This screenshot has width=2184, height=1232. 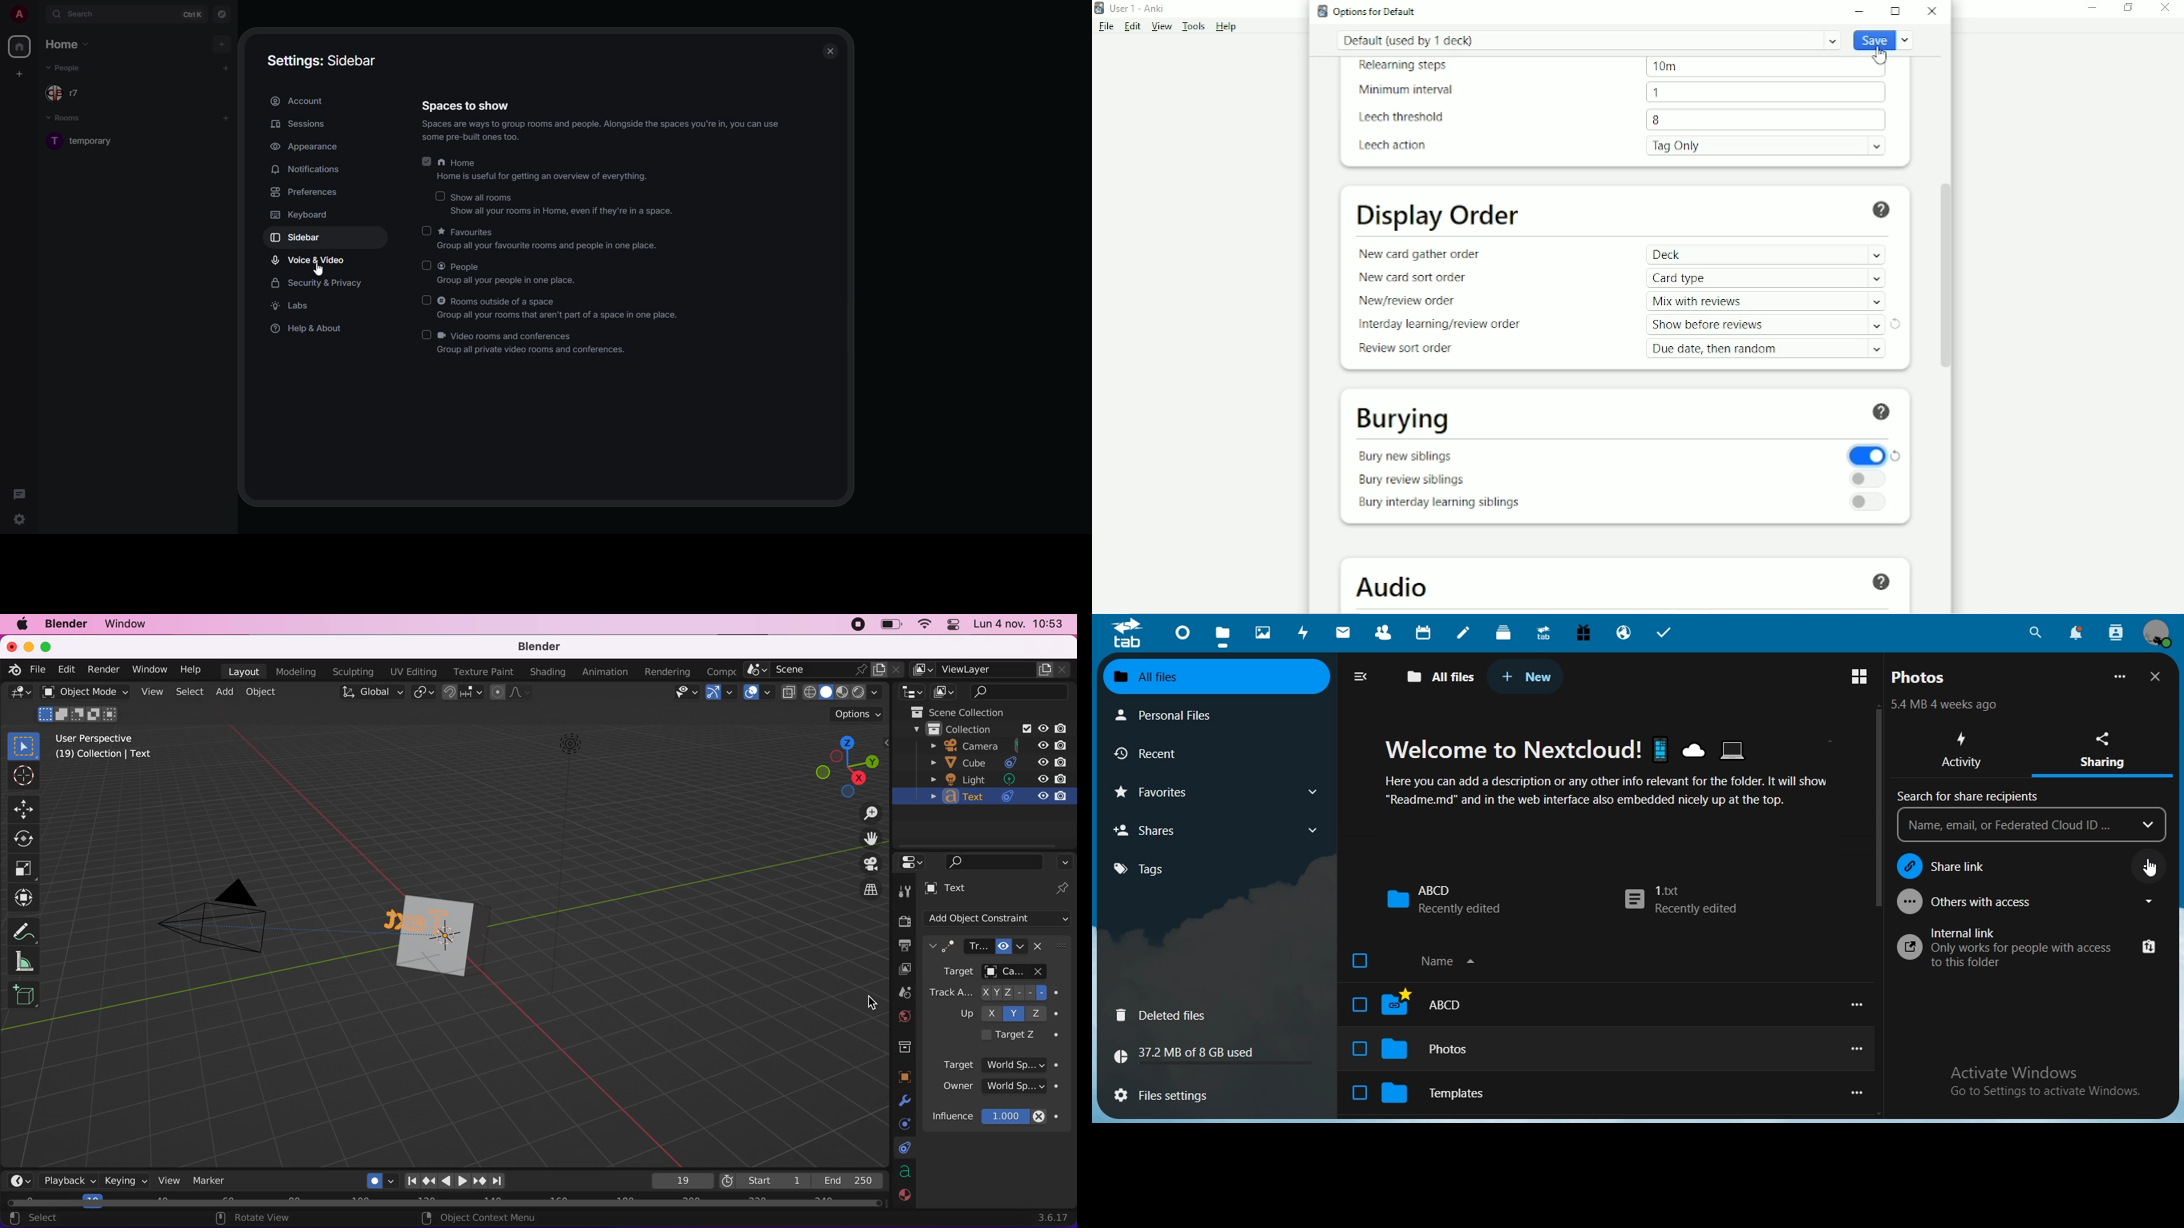 I want to click on navigator, so click(x=224, y=15).